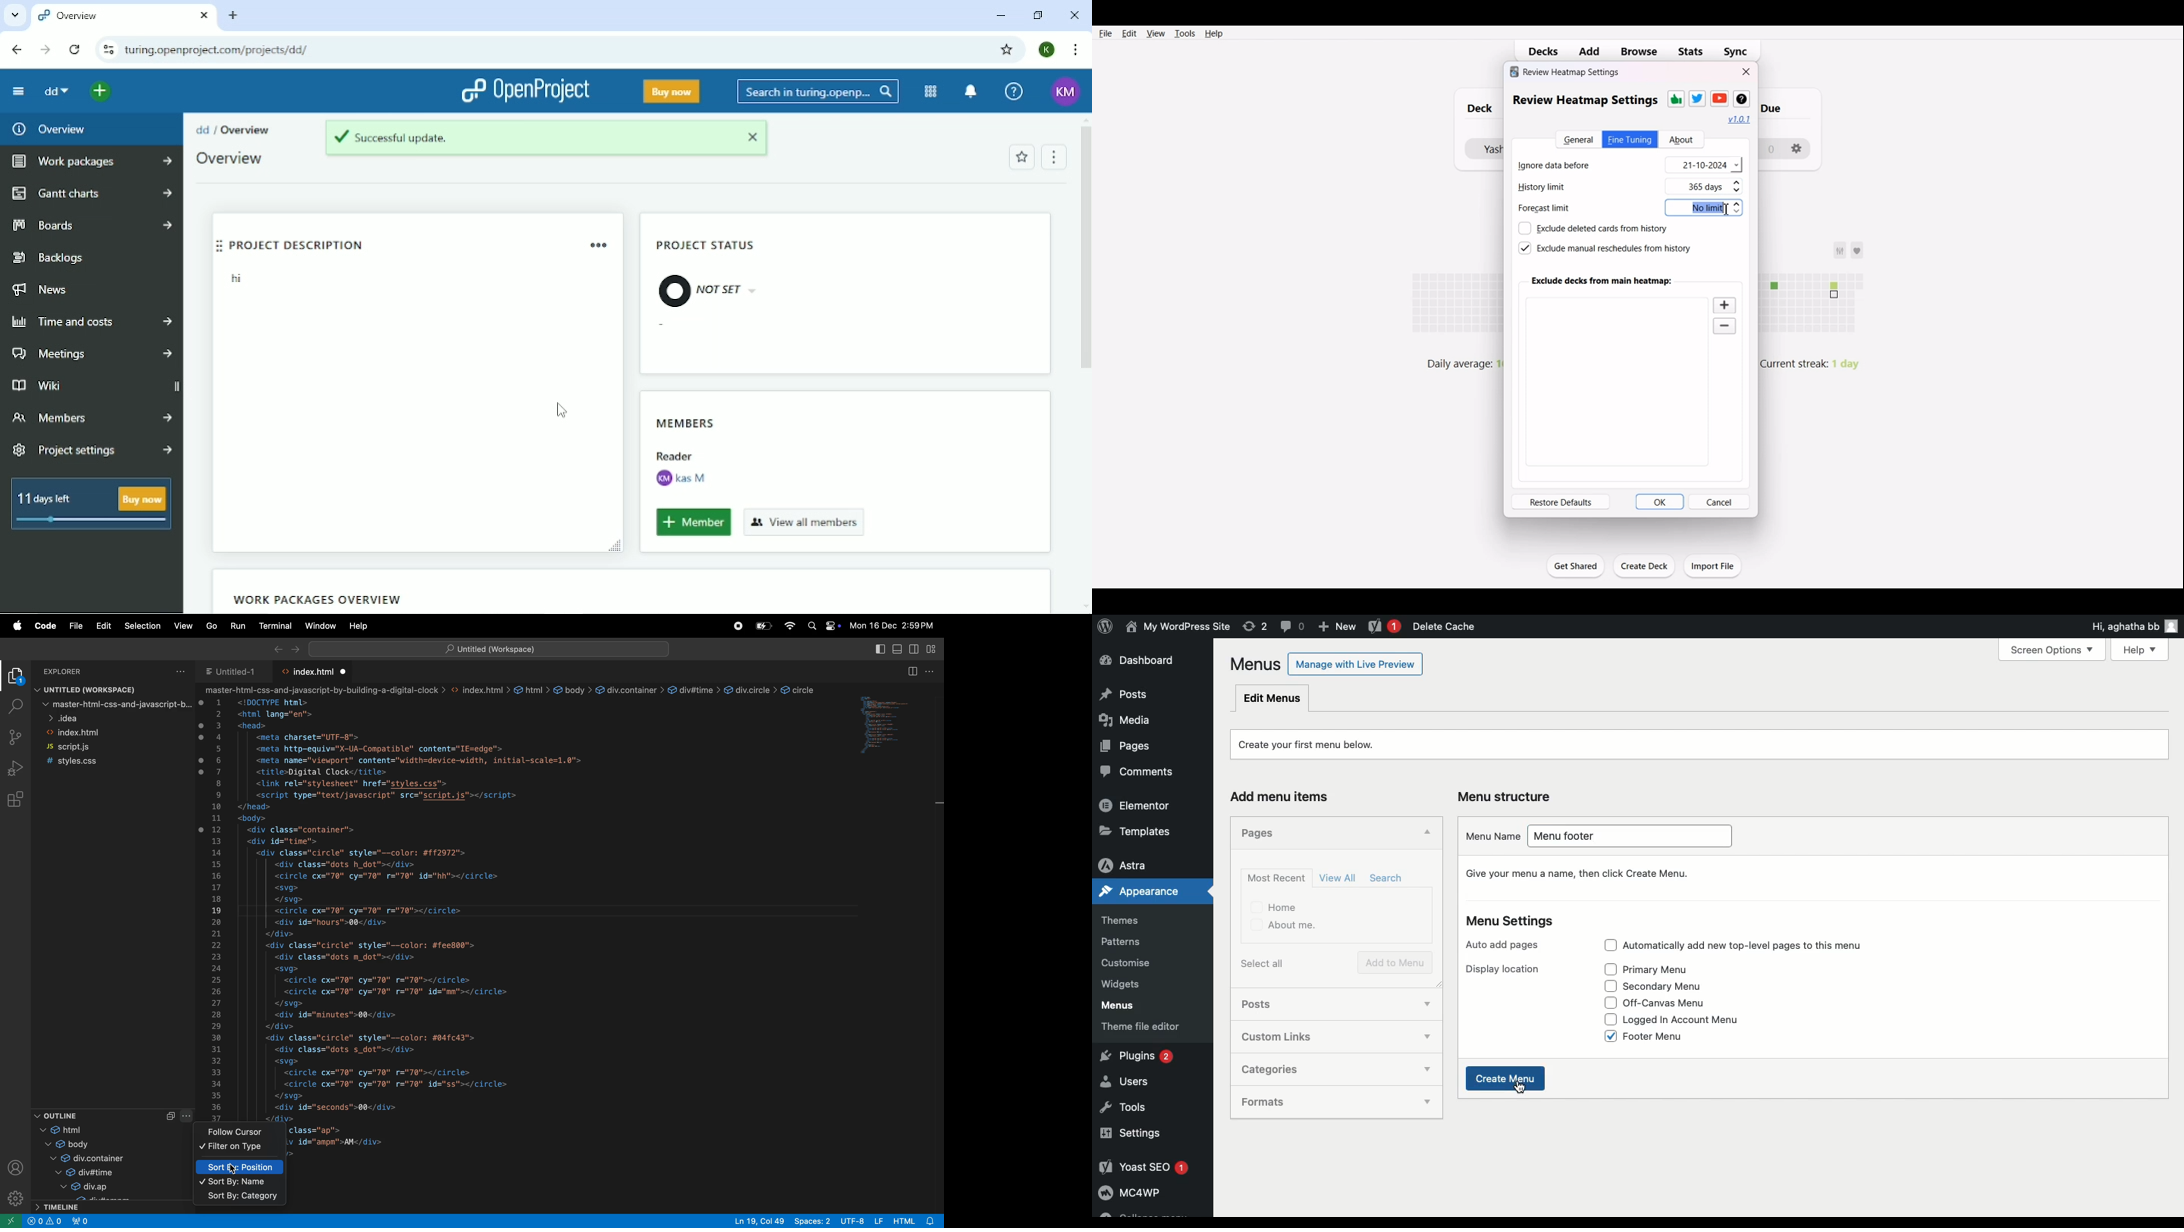 The width and height of the screenshot is (2184, 1232). What do you see at coordinates (1476, 108) in the screenshot?
I see `Deck` at bounding box center [1476, 108].